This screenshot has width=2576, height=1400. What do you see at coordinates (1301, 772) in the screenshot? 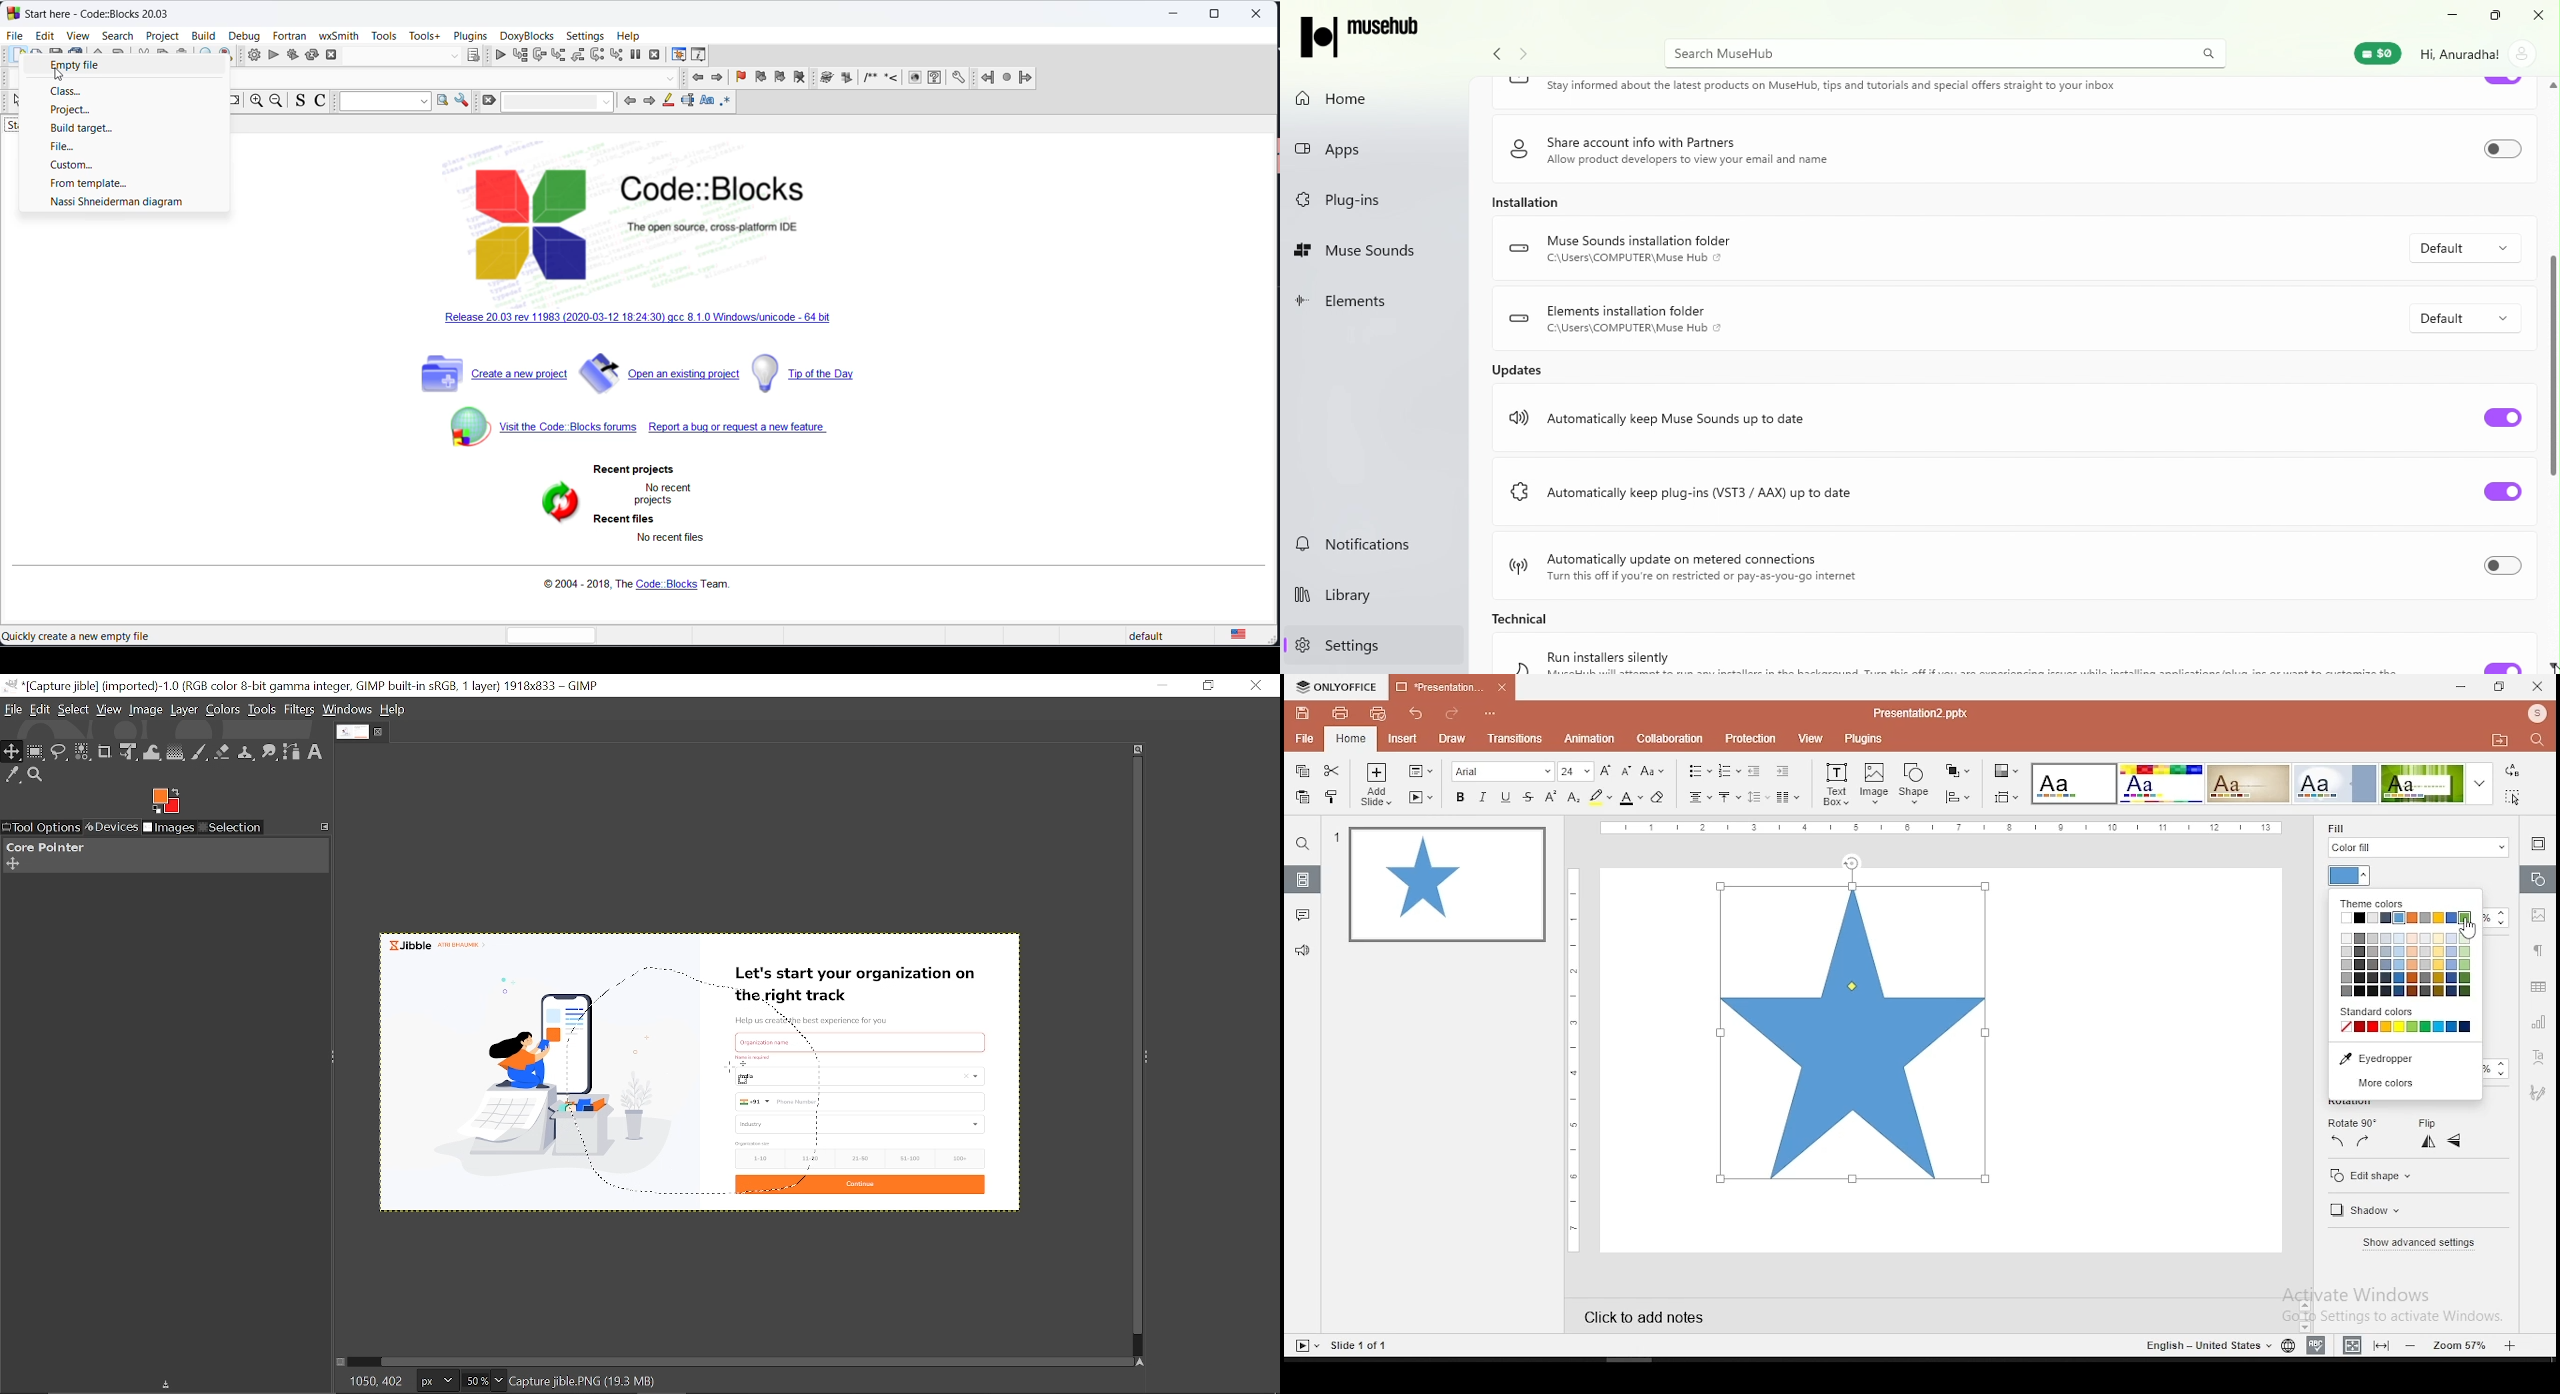
I see `copy` at bounding box center [1301, 772].